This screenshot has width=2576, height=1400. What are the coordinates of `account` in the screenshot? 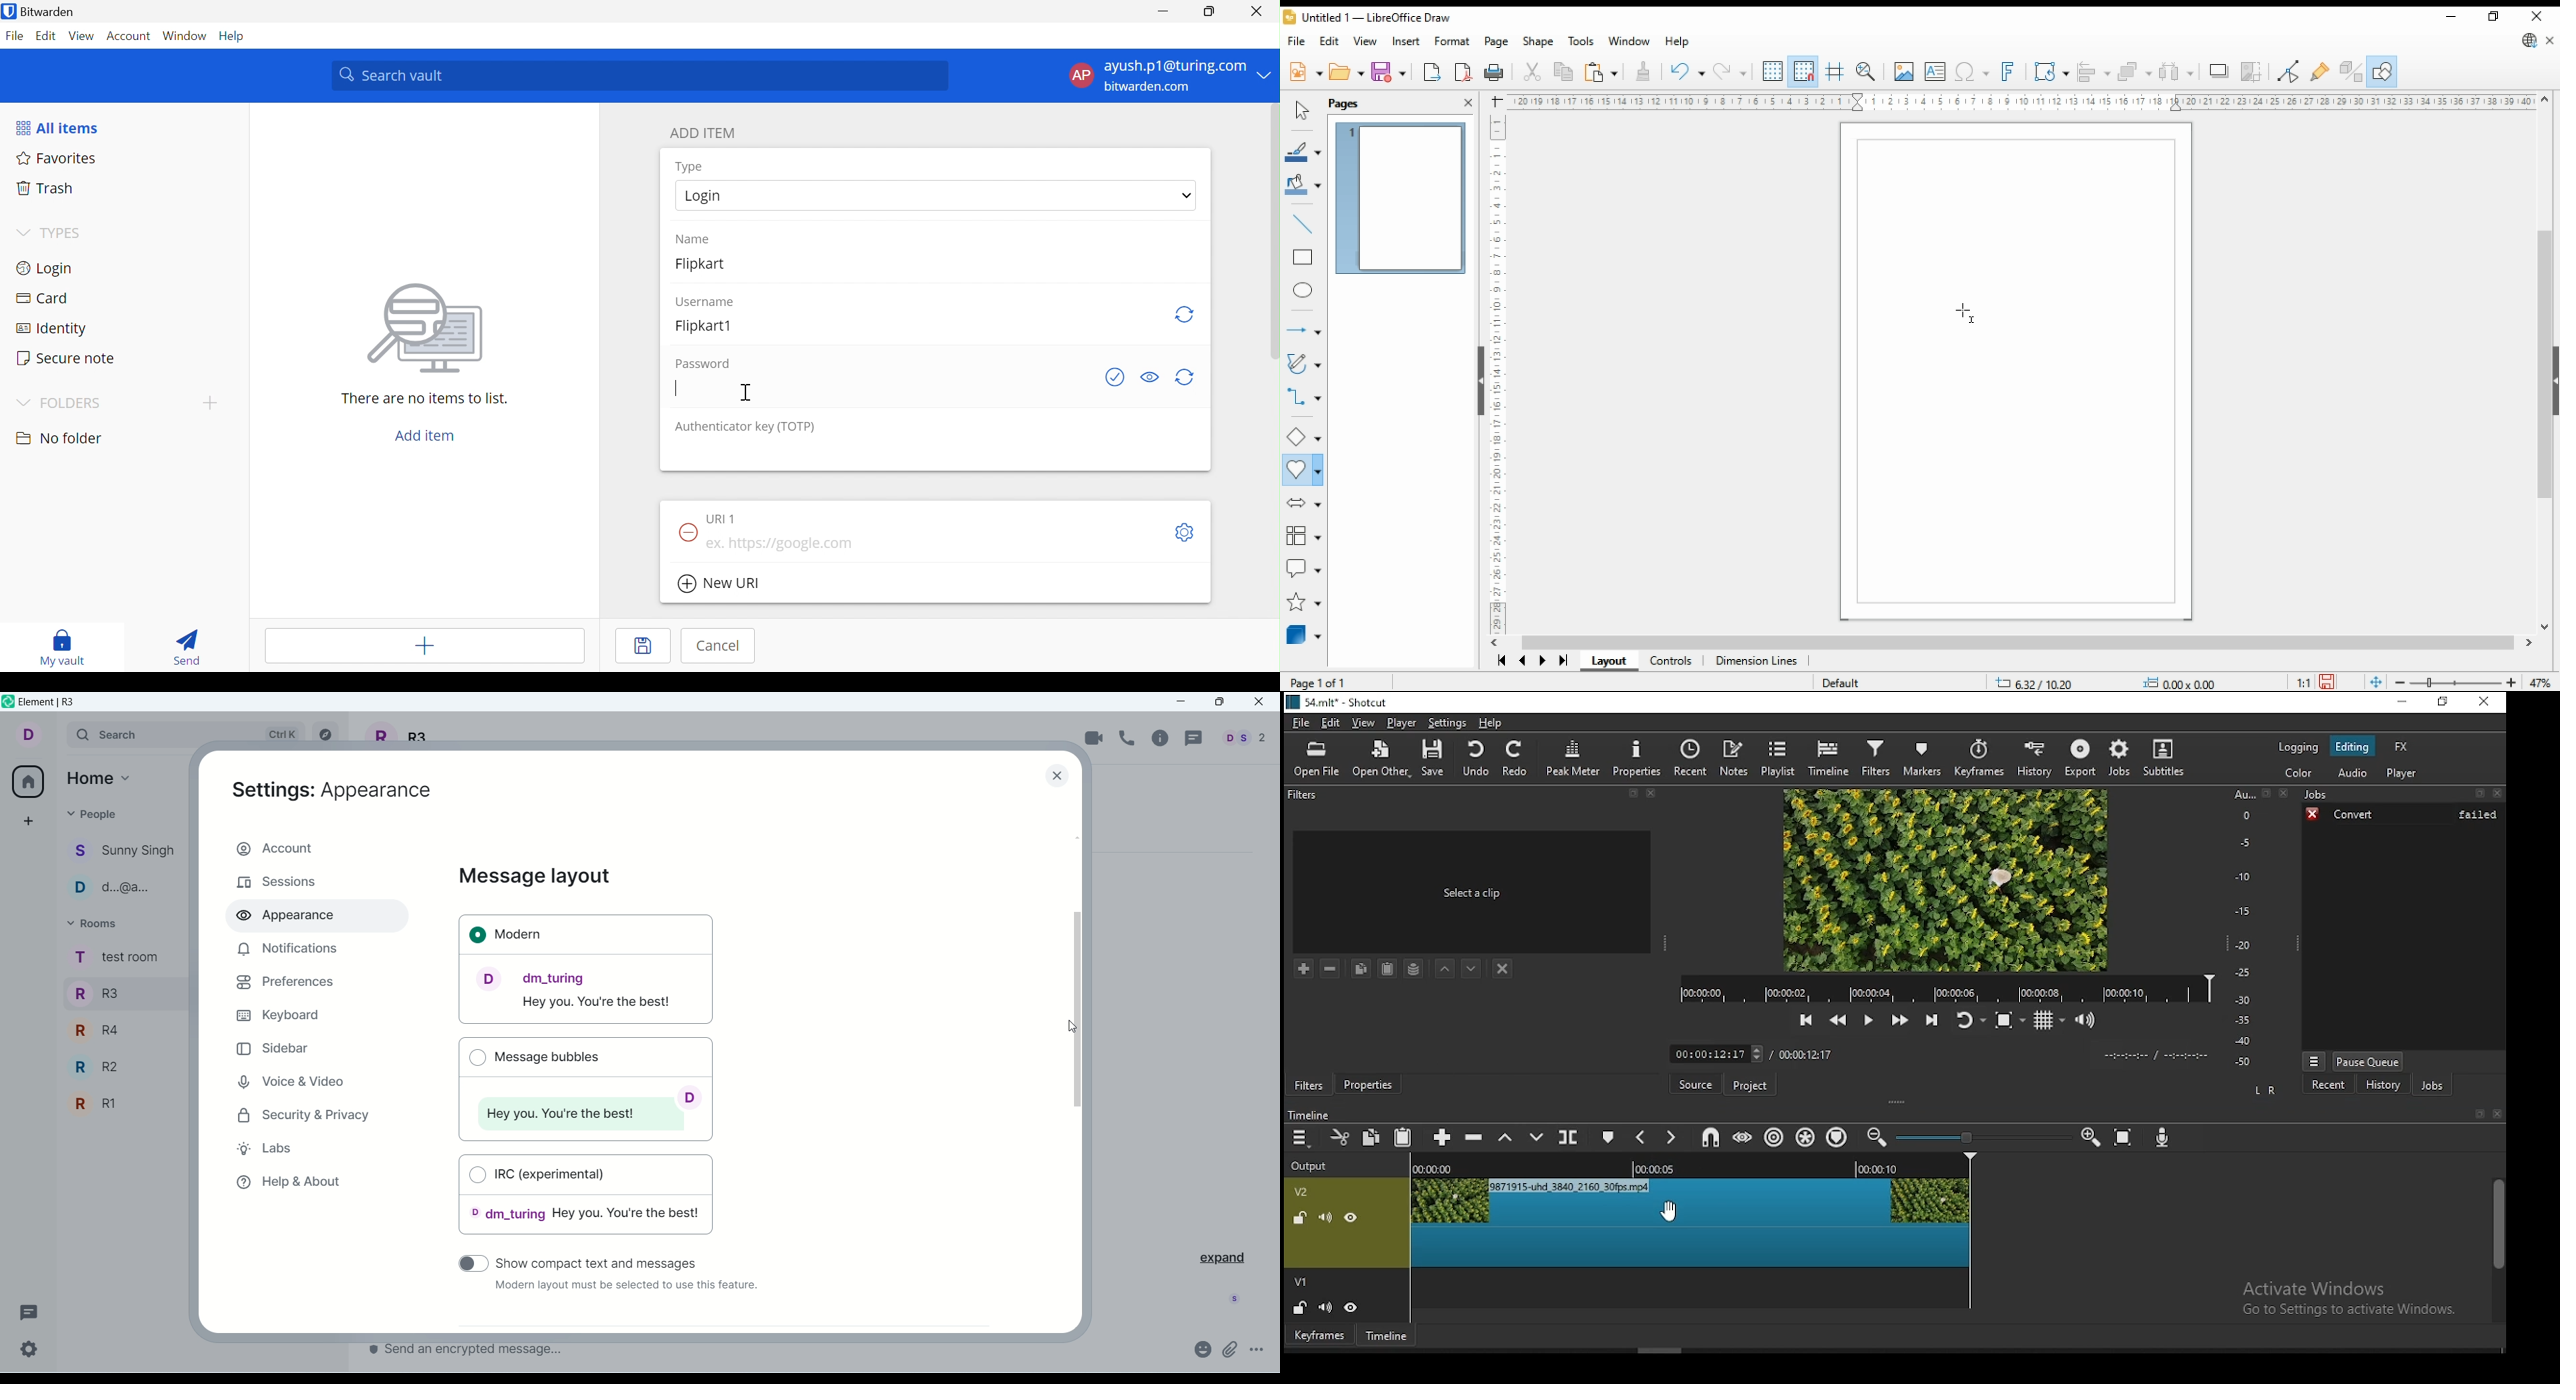 It's located at (317, 847).